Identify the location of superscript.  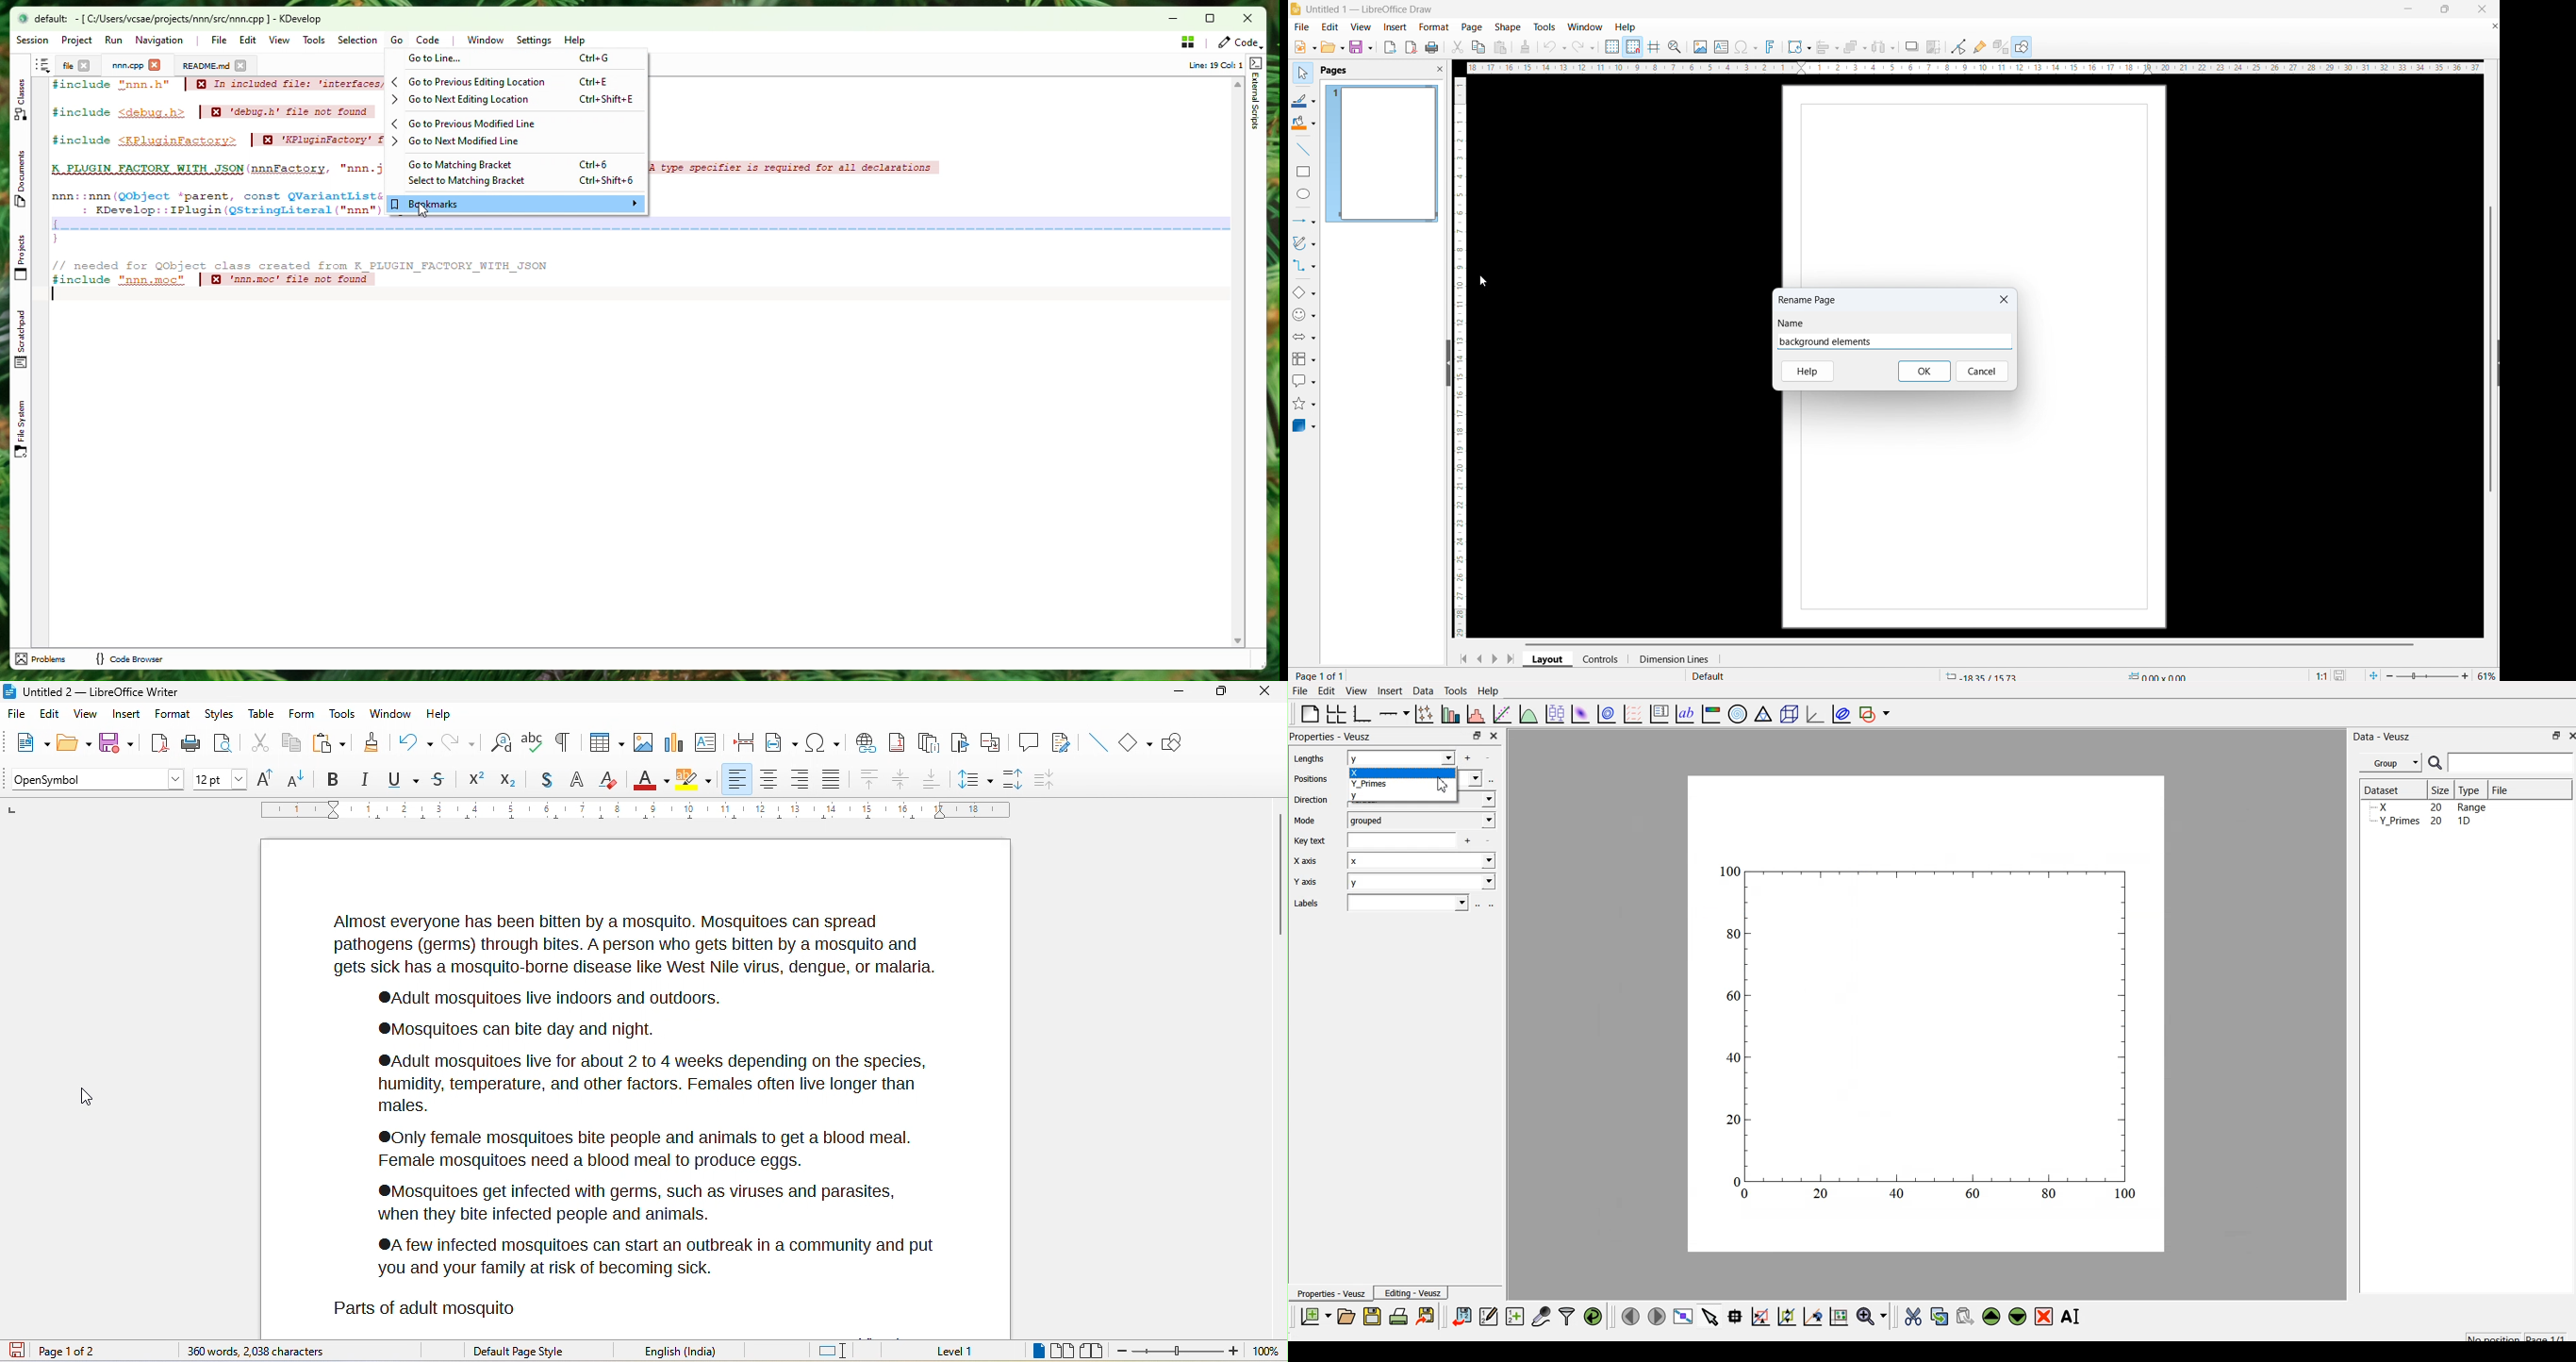
(477, 779).